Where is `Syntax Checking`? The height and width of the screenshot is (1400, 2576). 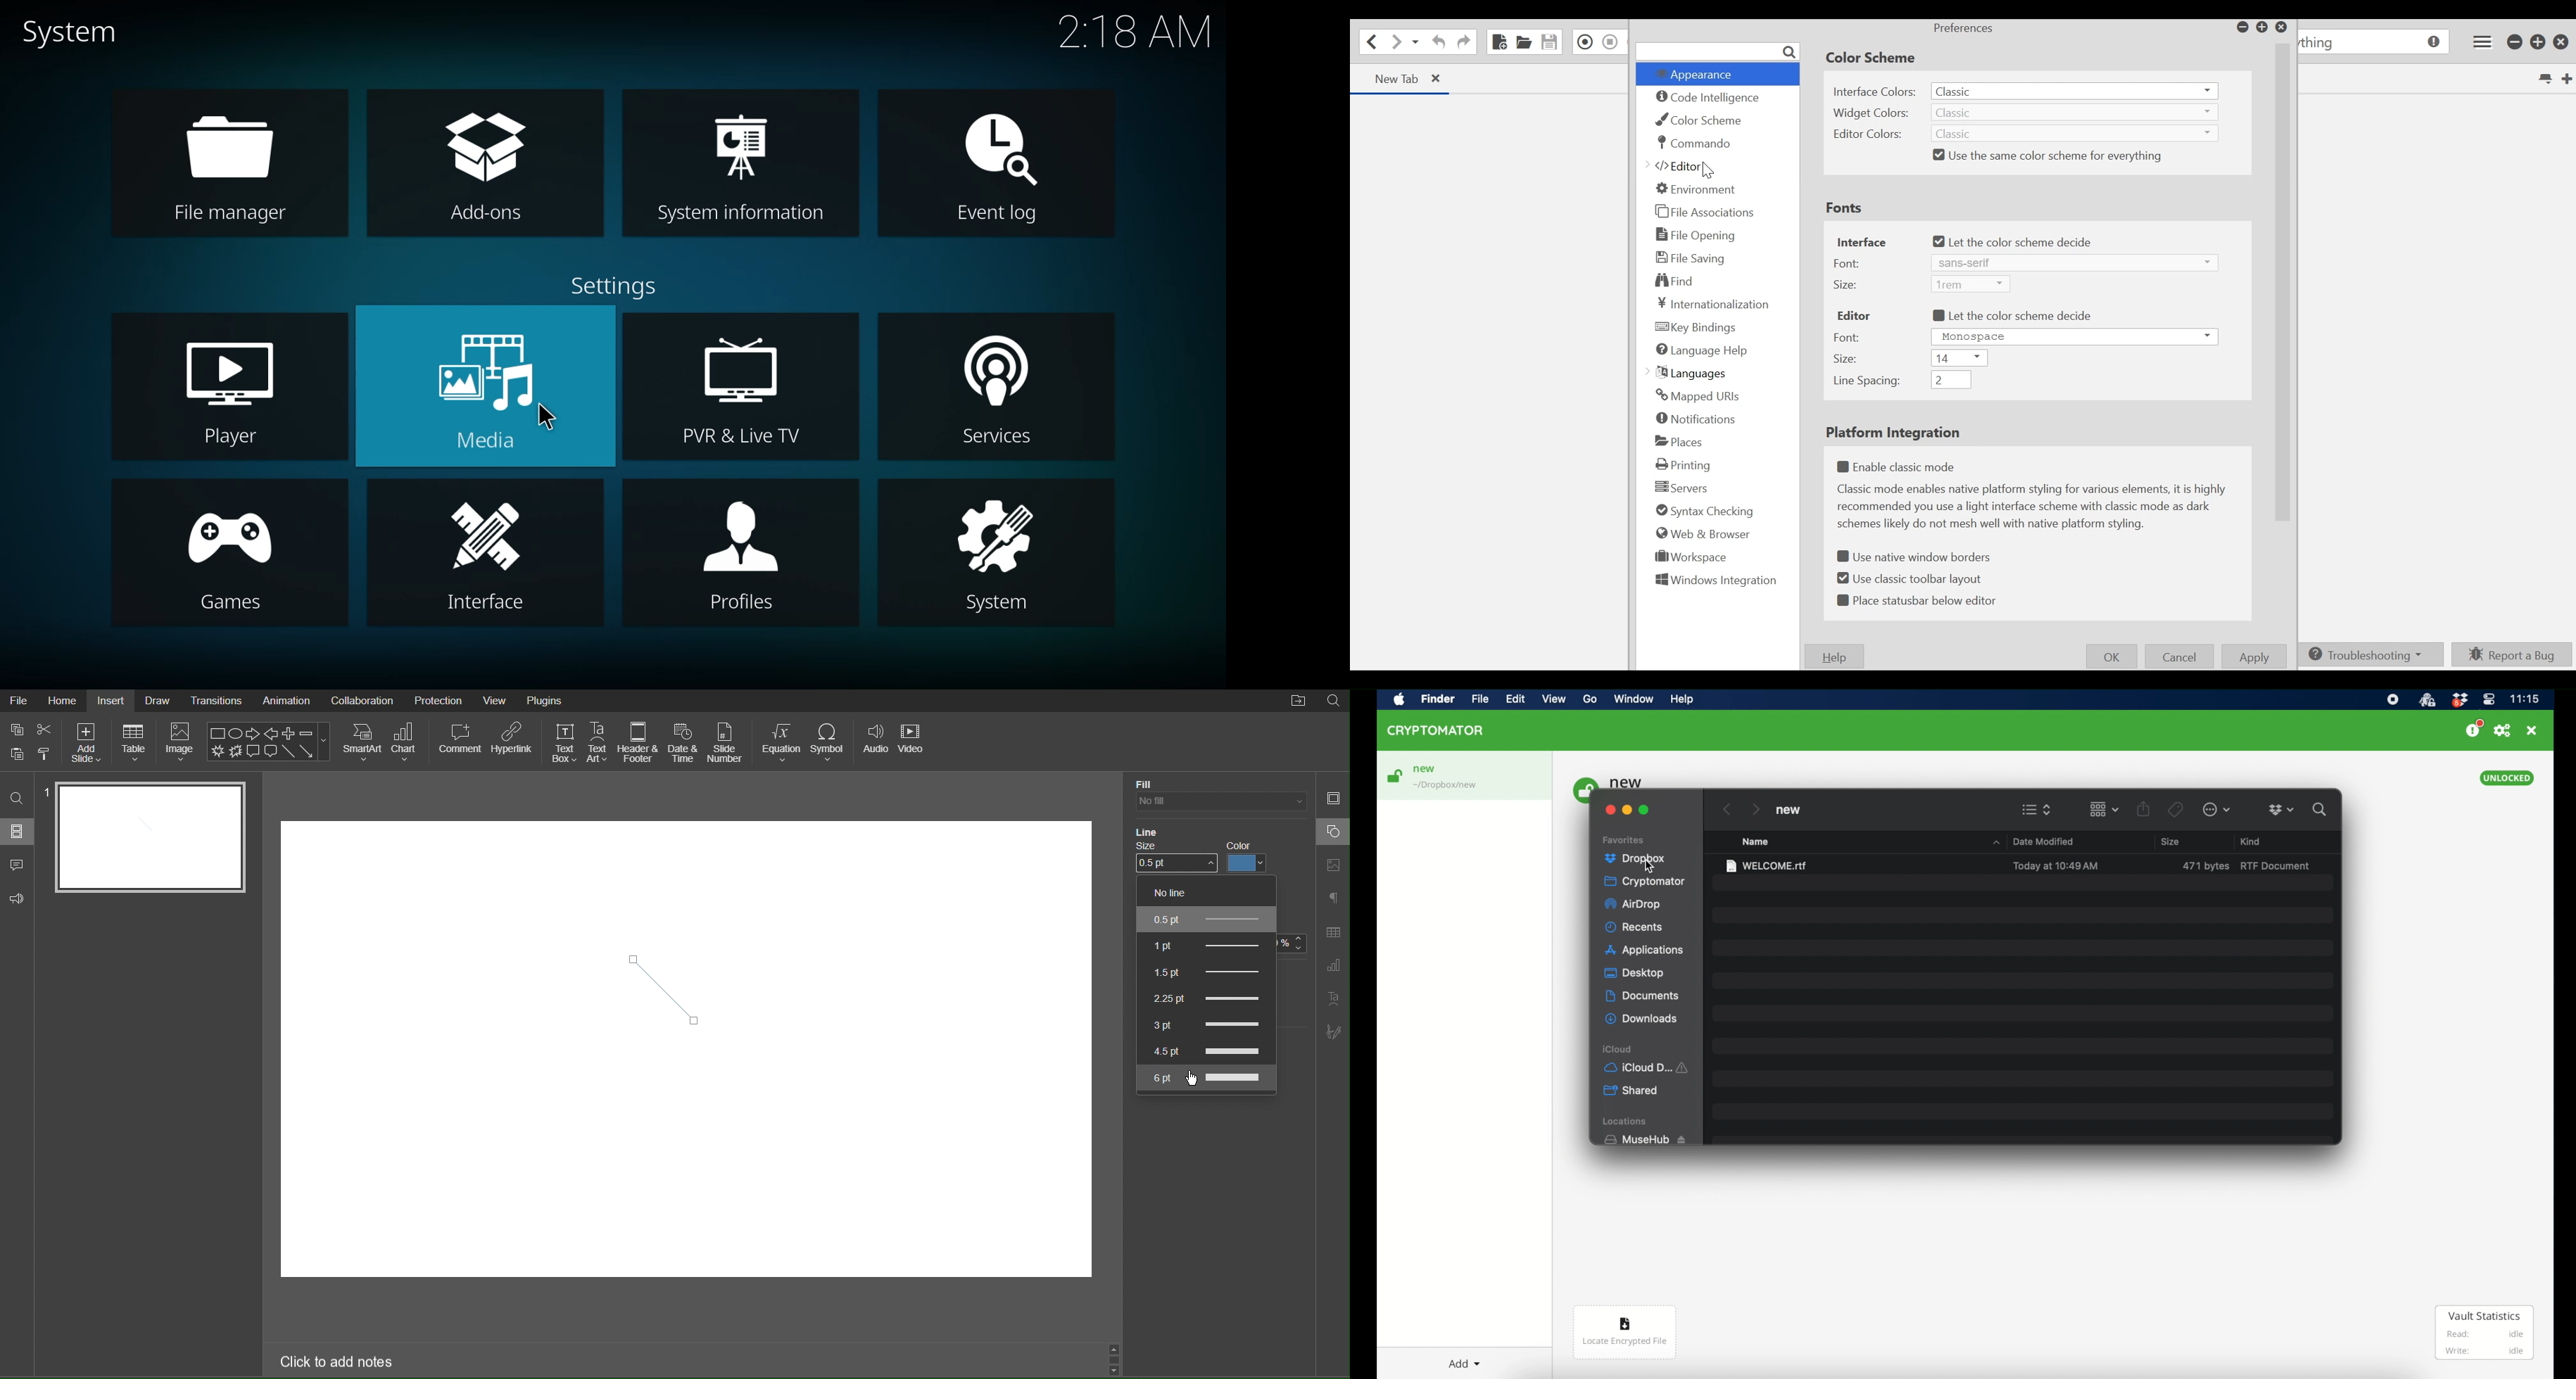 Syntax Checking is located at coordinates (1704, 511).